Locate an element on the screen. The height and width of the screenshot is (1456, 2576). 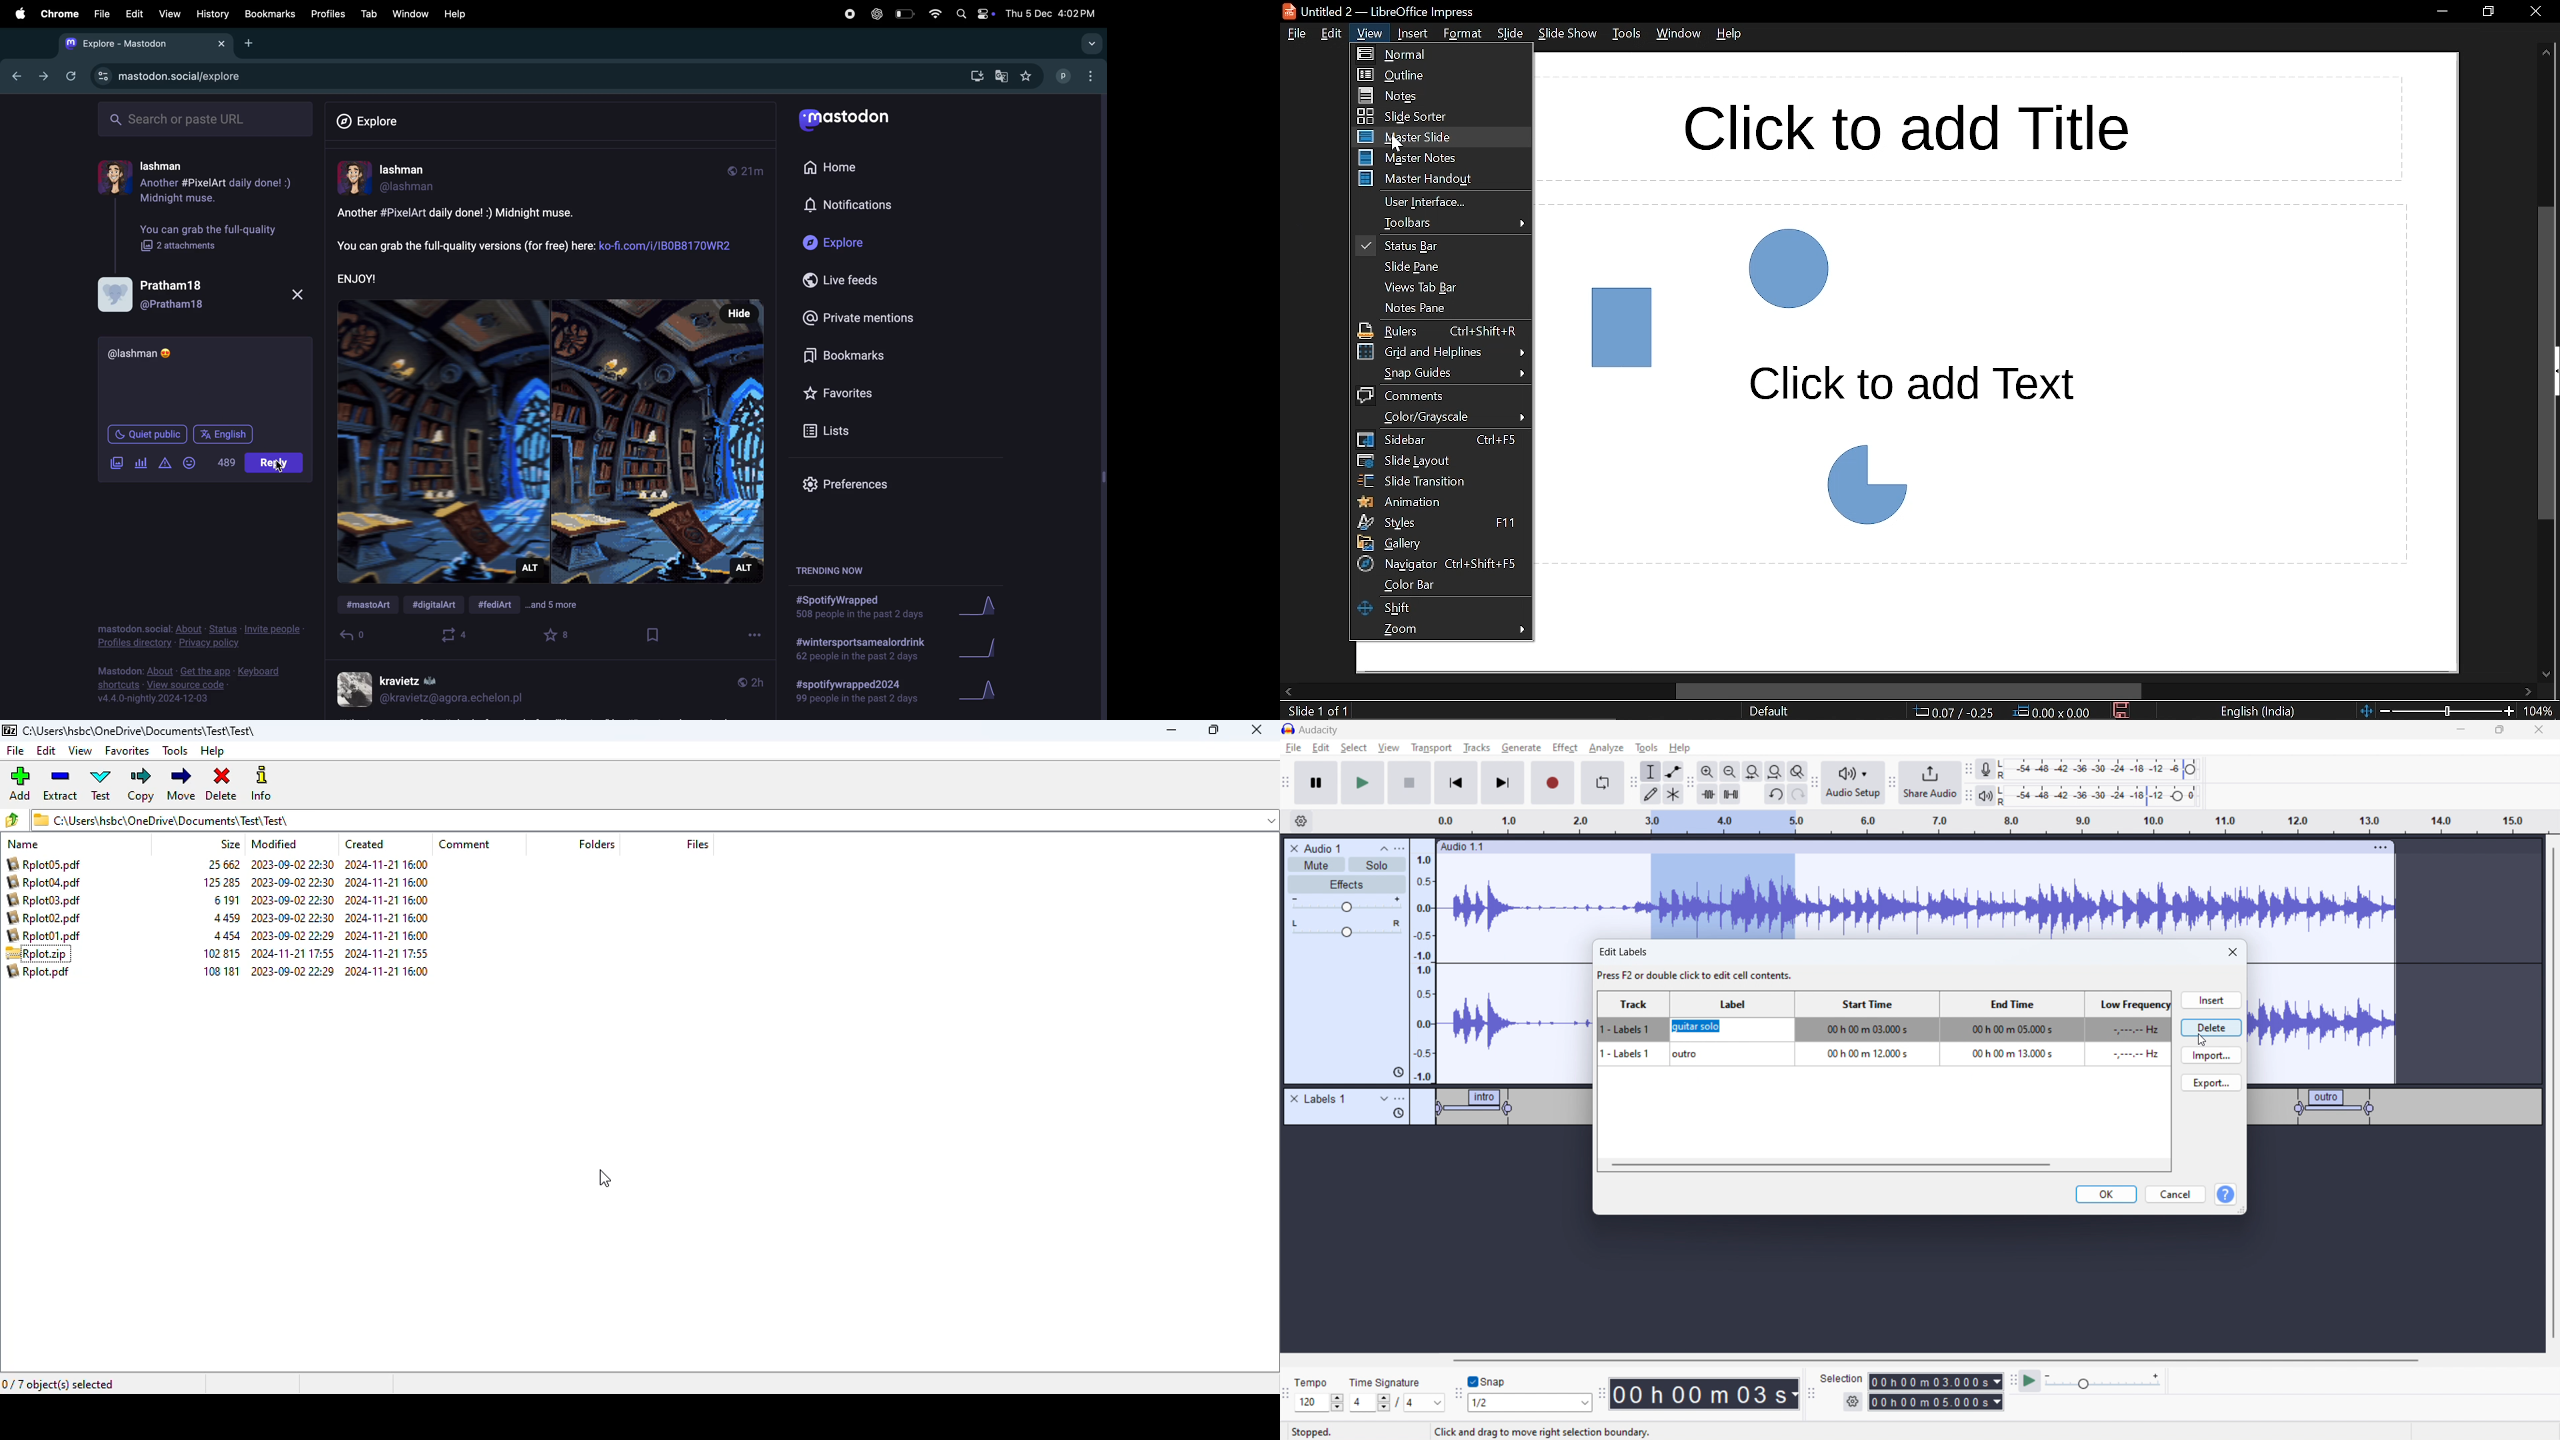
notifications is located at coordinates (882, 207).